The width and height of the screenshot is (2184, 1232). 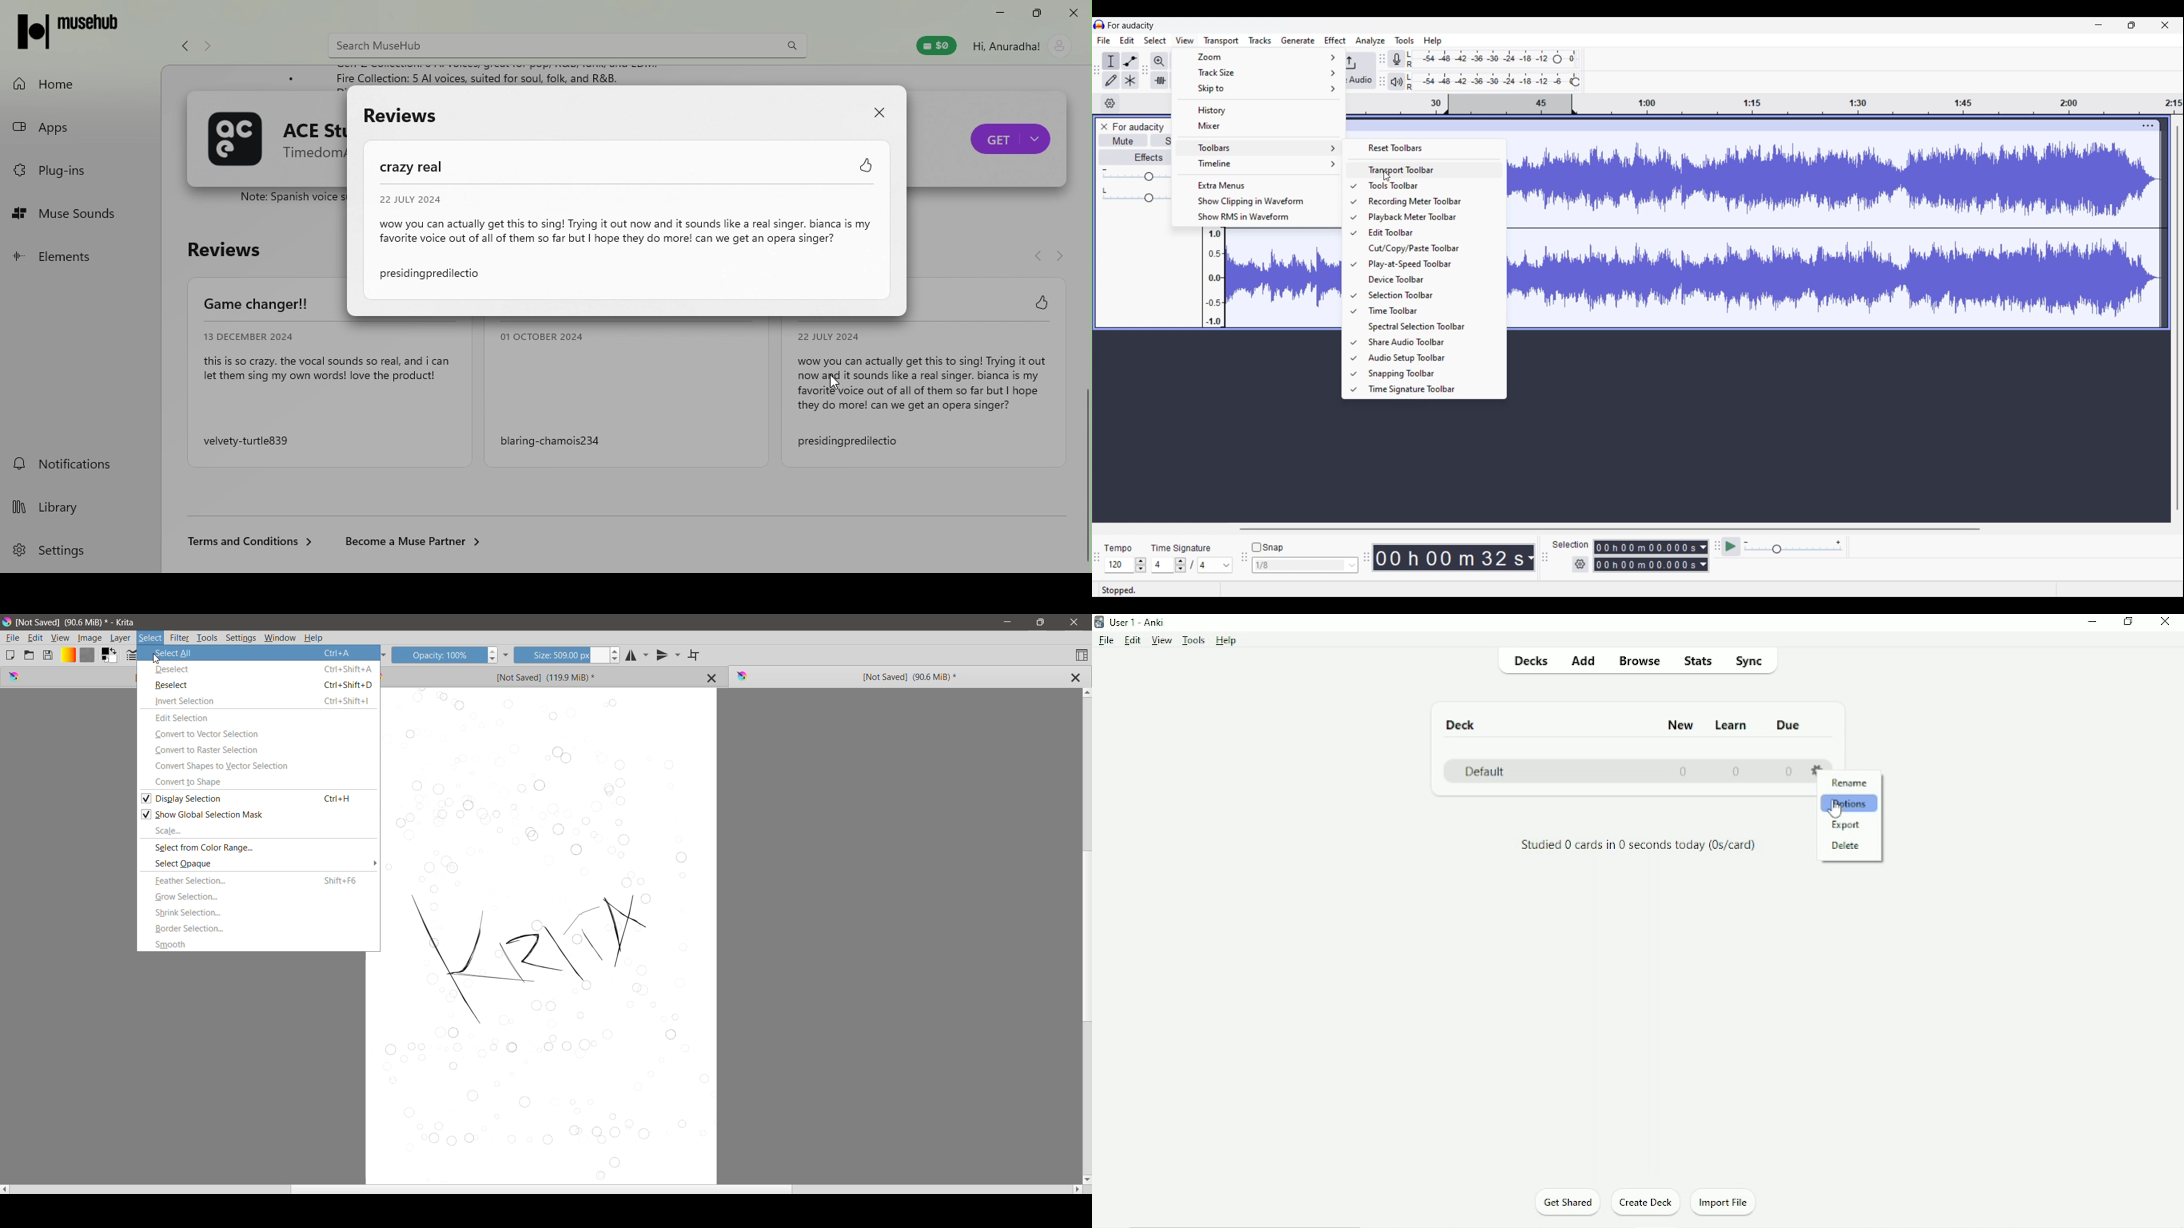 What do you see at coordinates (1850, 803) in the screenshot?
I see `Options` at bounding box center [1850, 803].